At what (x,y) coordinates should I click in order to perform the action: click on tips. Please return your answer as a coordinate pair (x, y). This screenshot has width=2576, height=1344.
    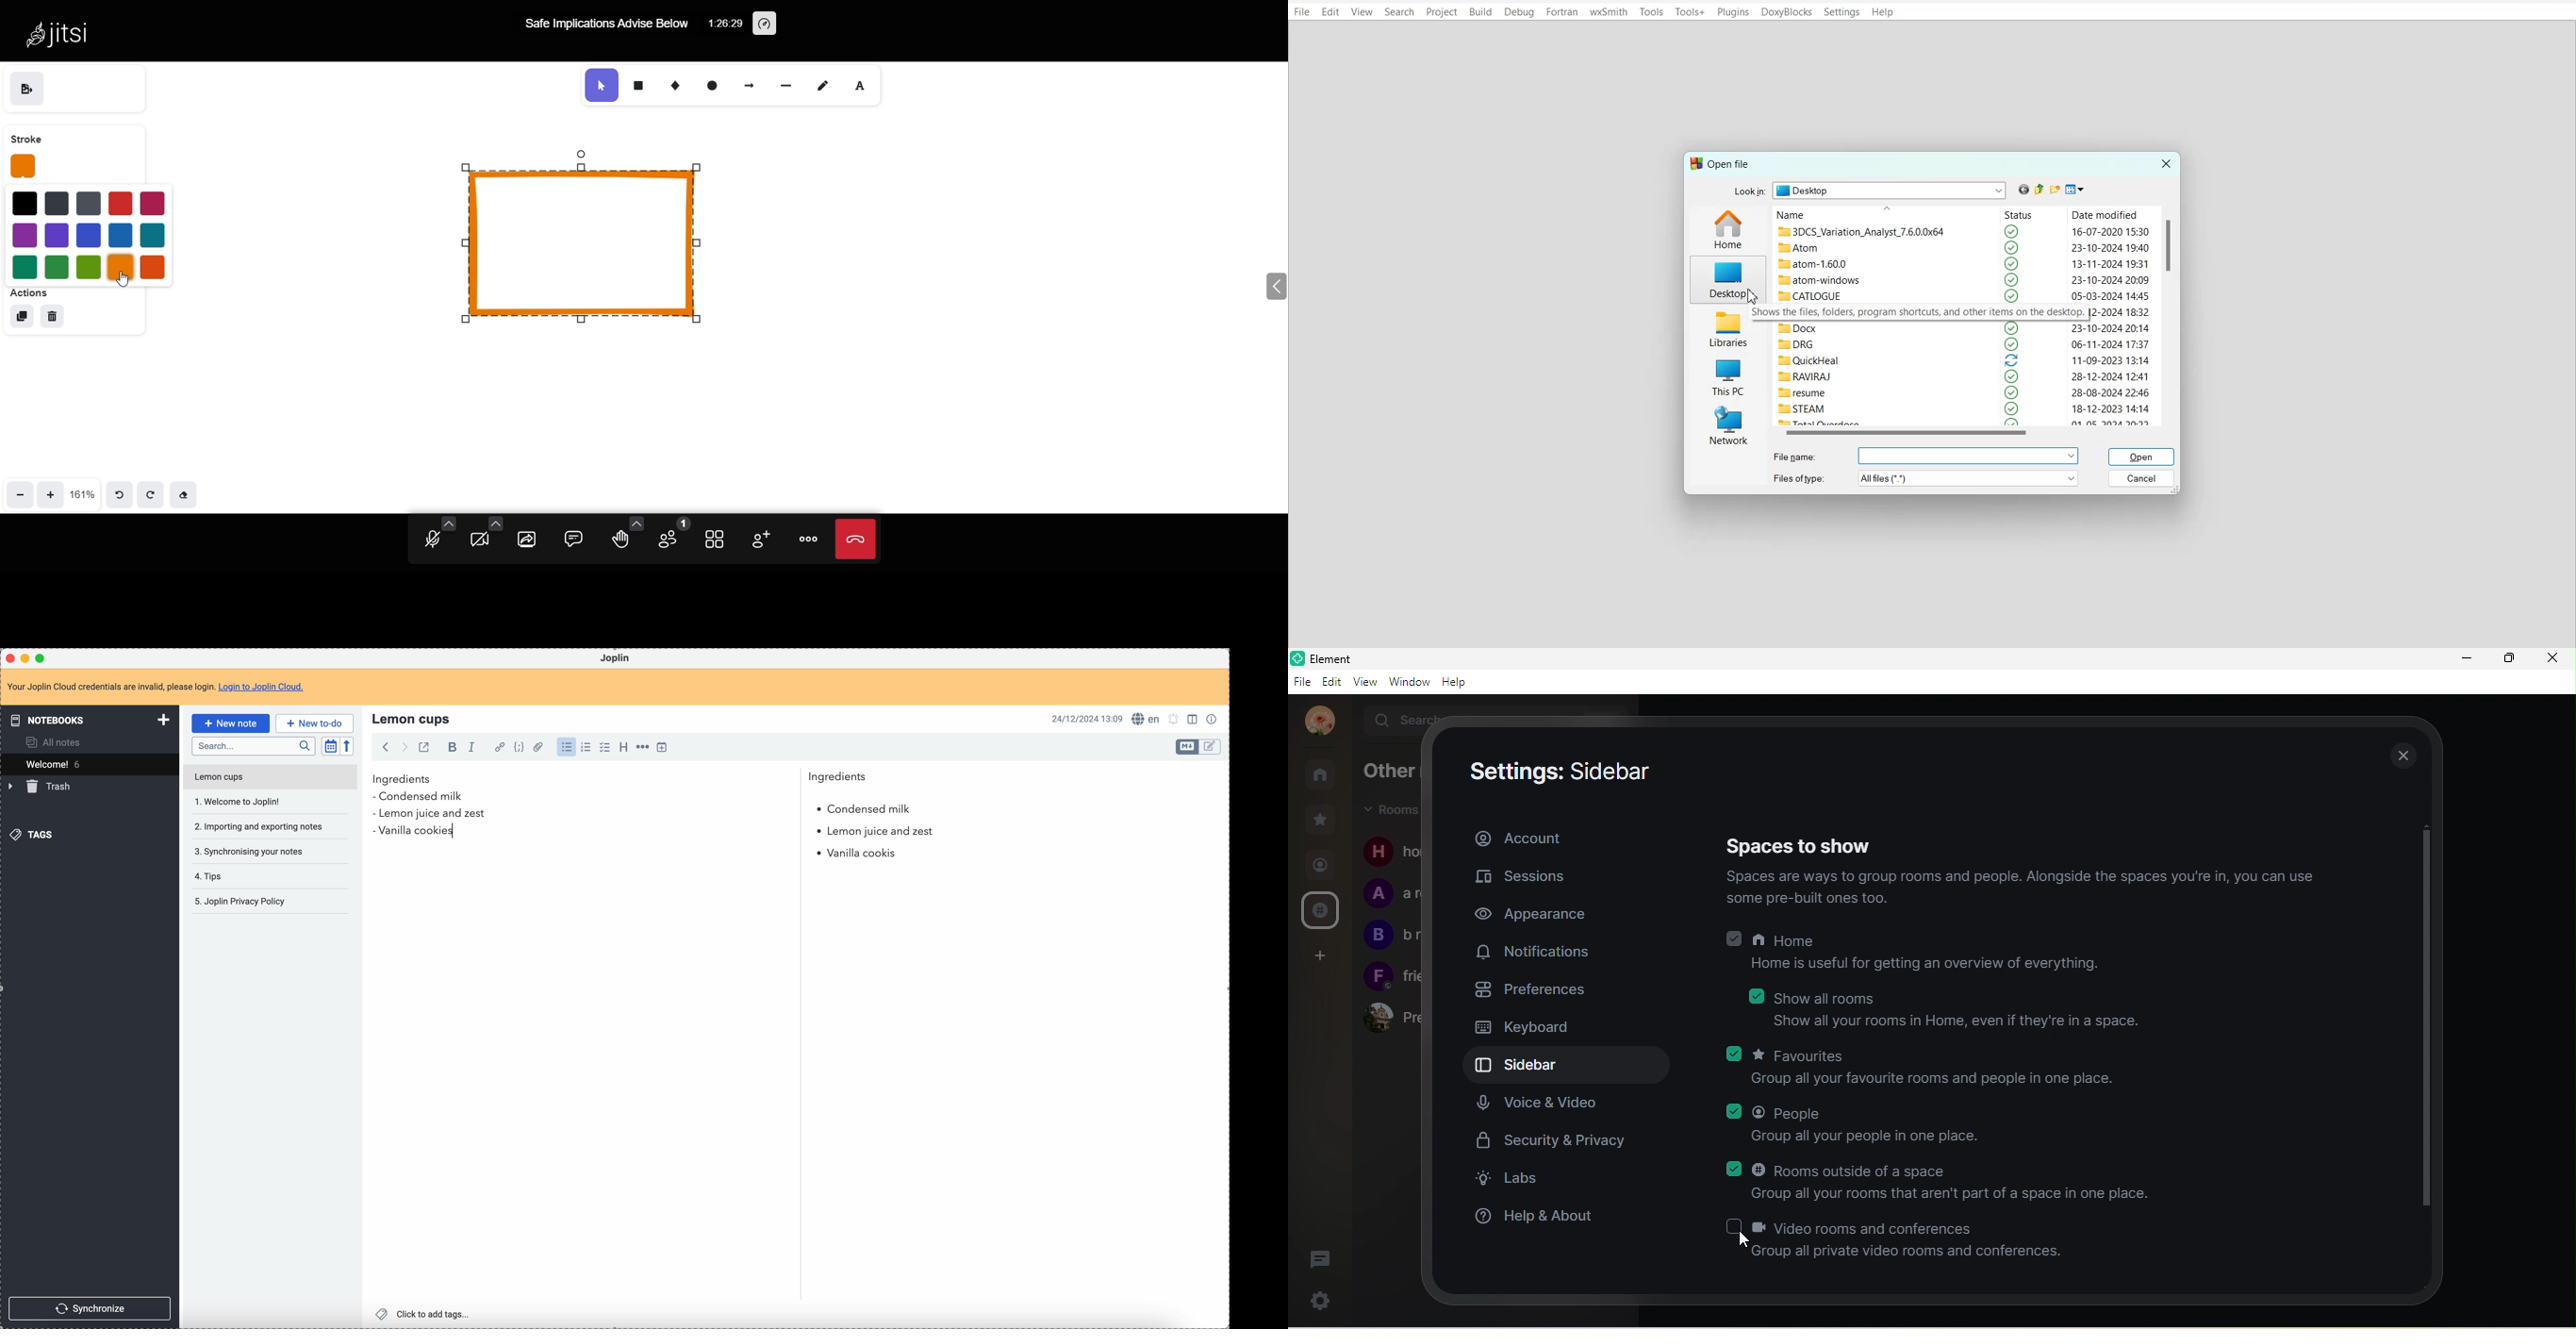
    Looking at the image, I should click on (210, 877).